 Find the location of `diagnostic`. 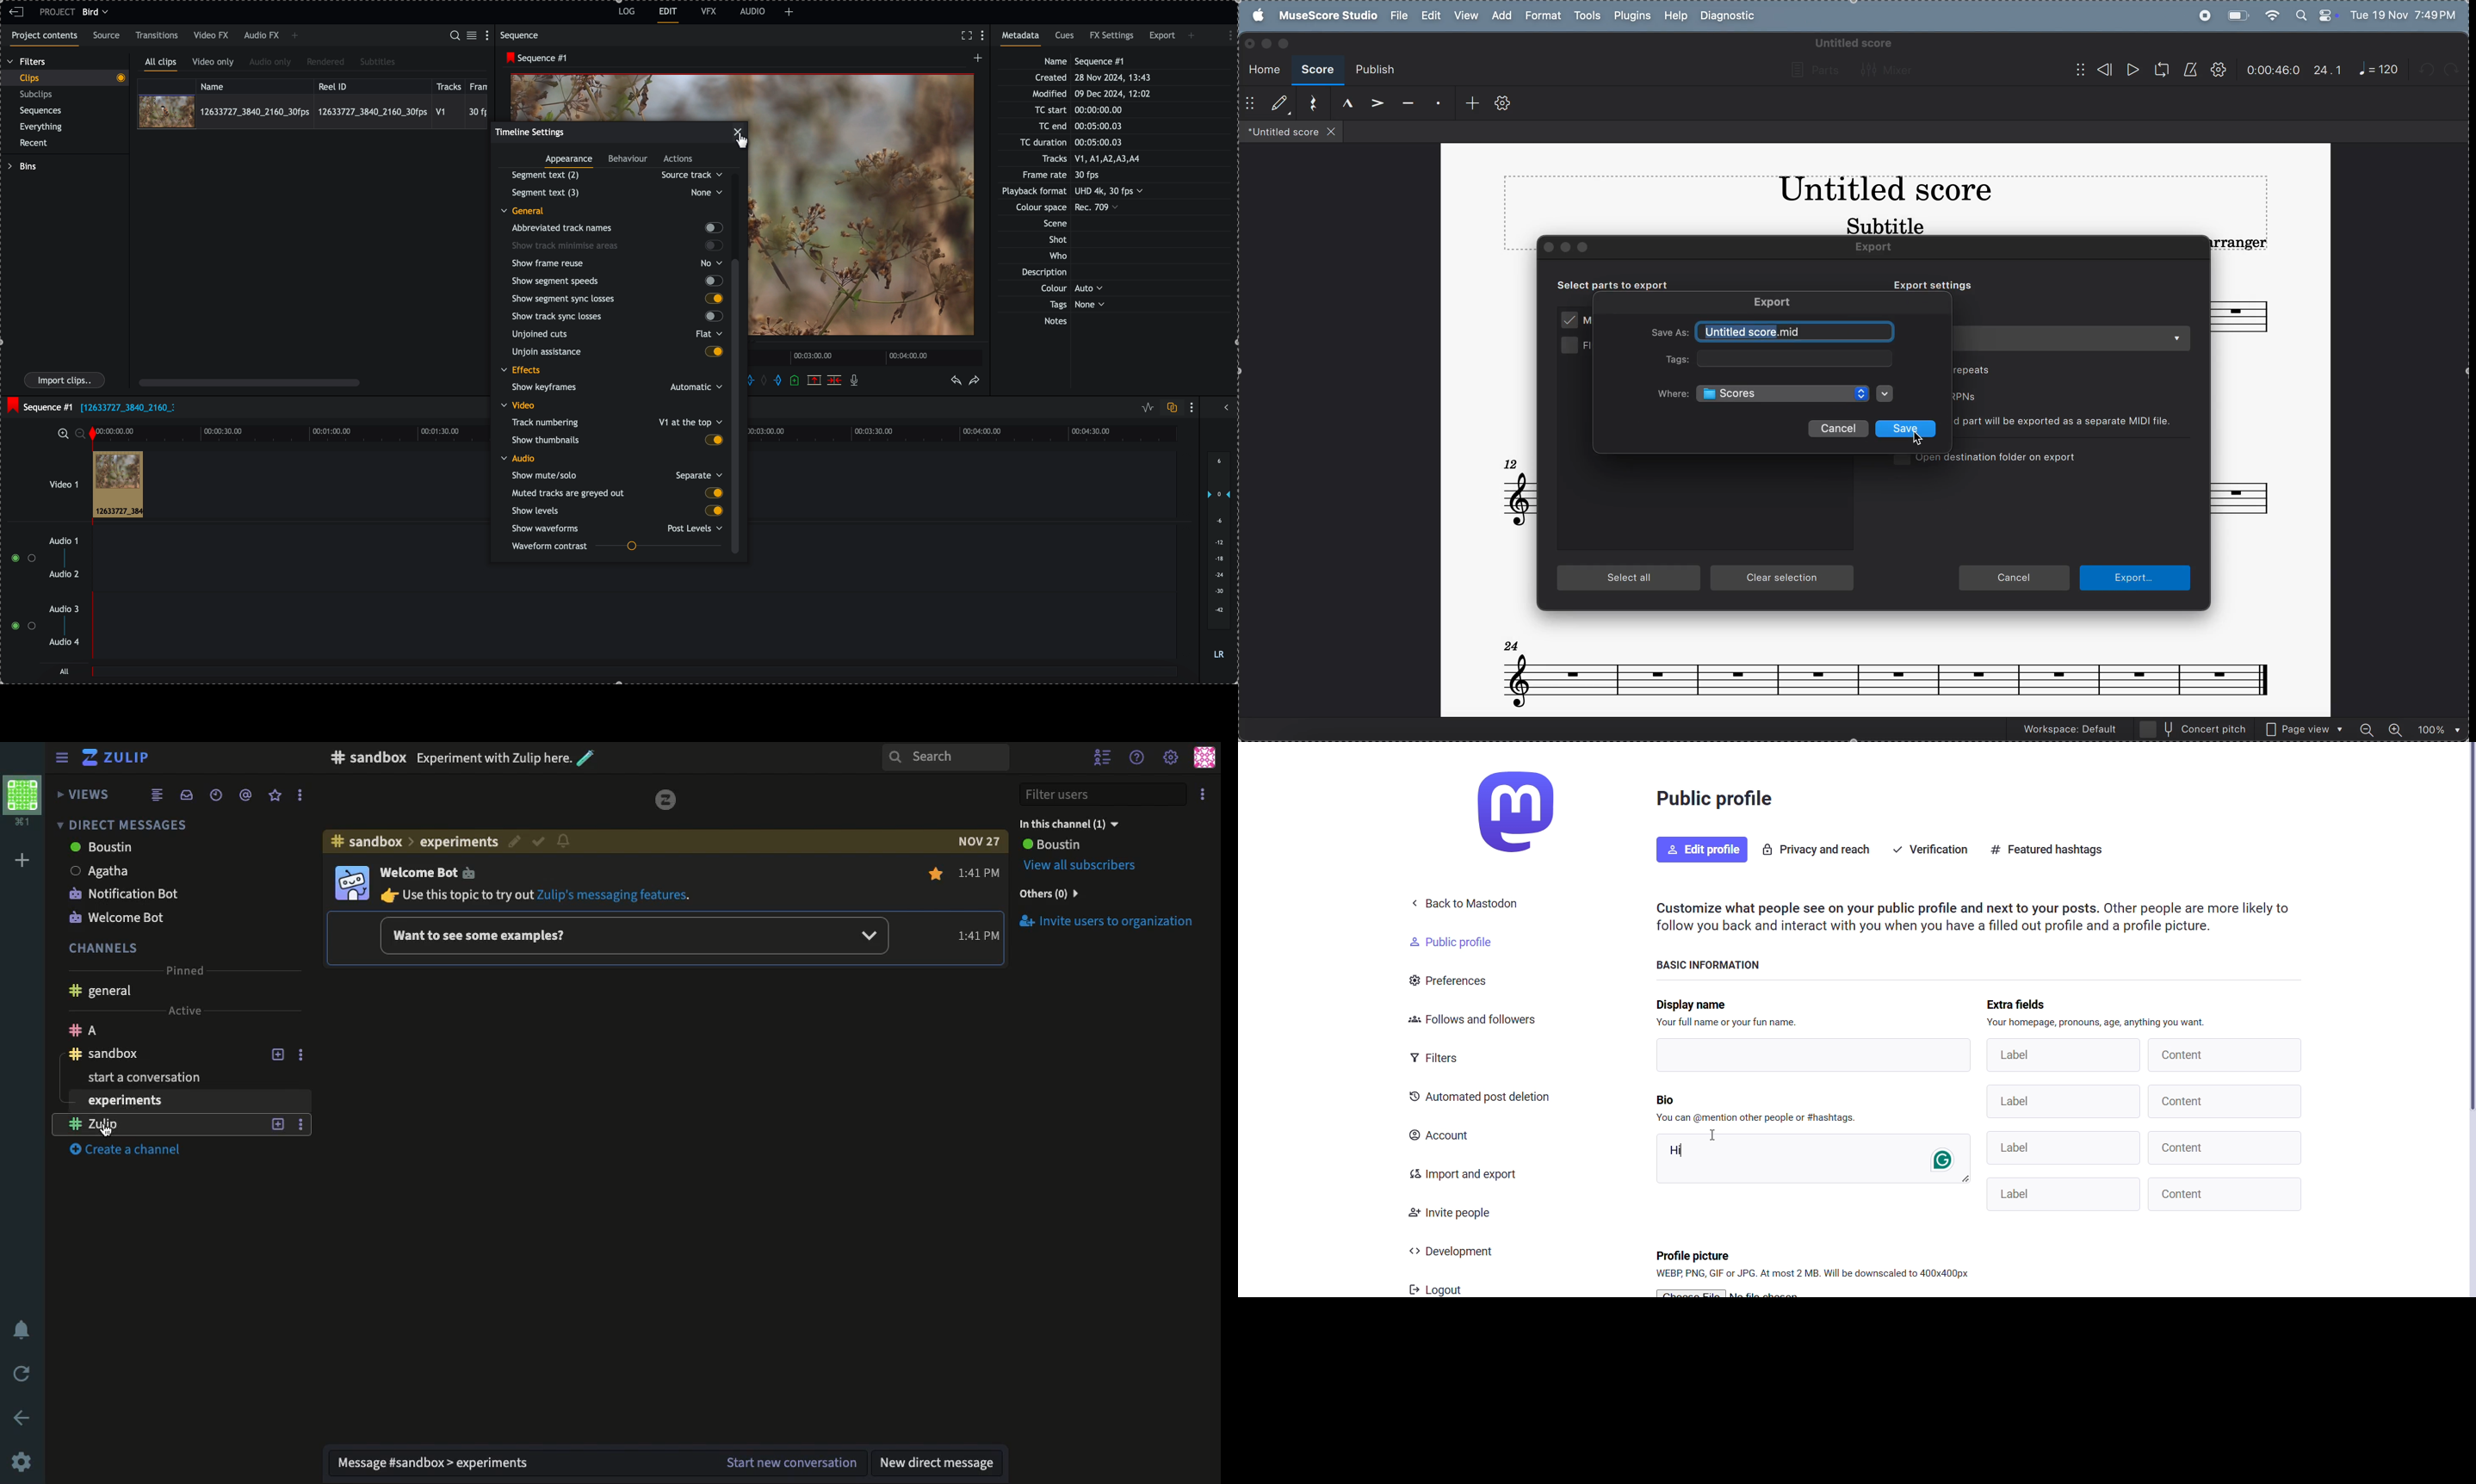

diagnostic is located at coordinates (1731, 16).